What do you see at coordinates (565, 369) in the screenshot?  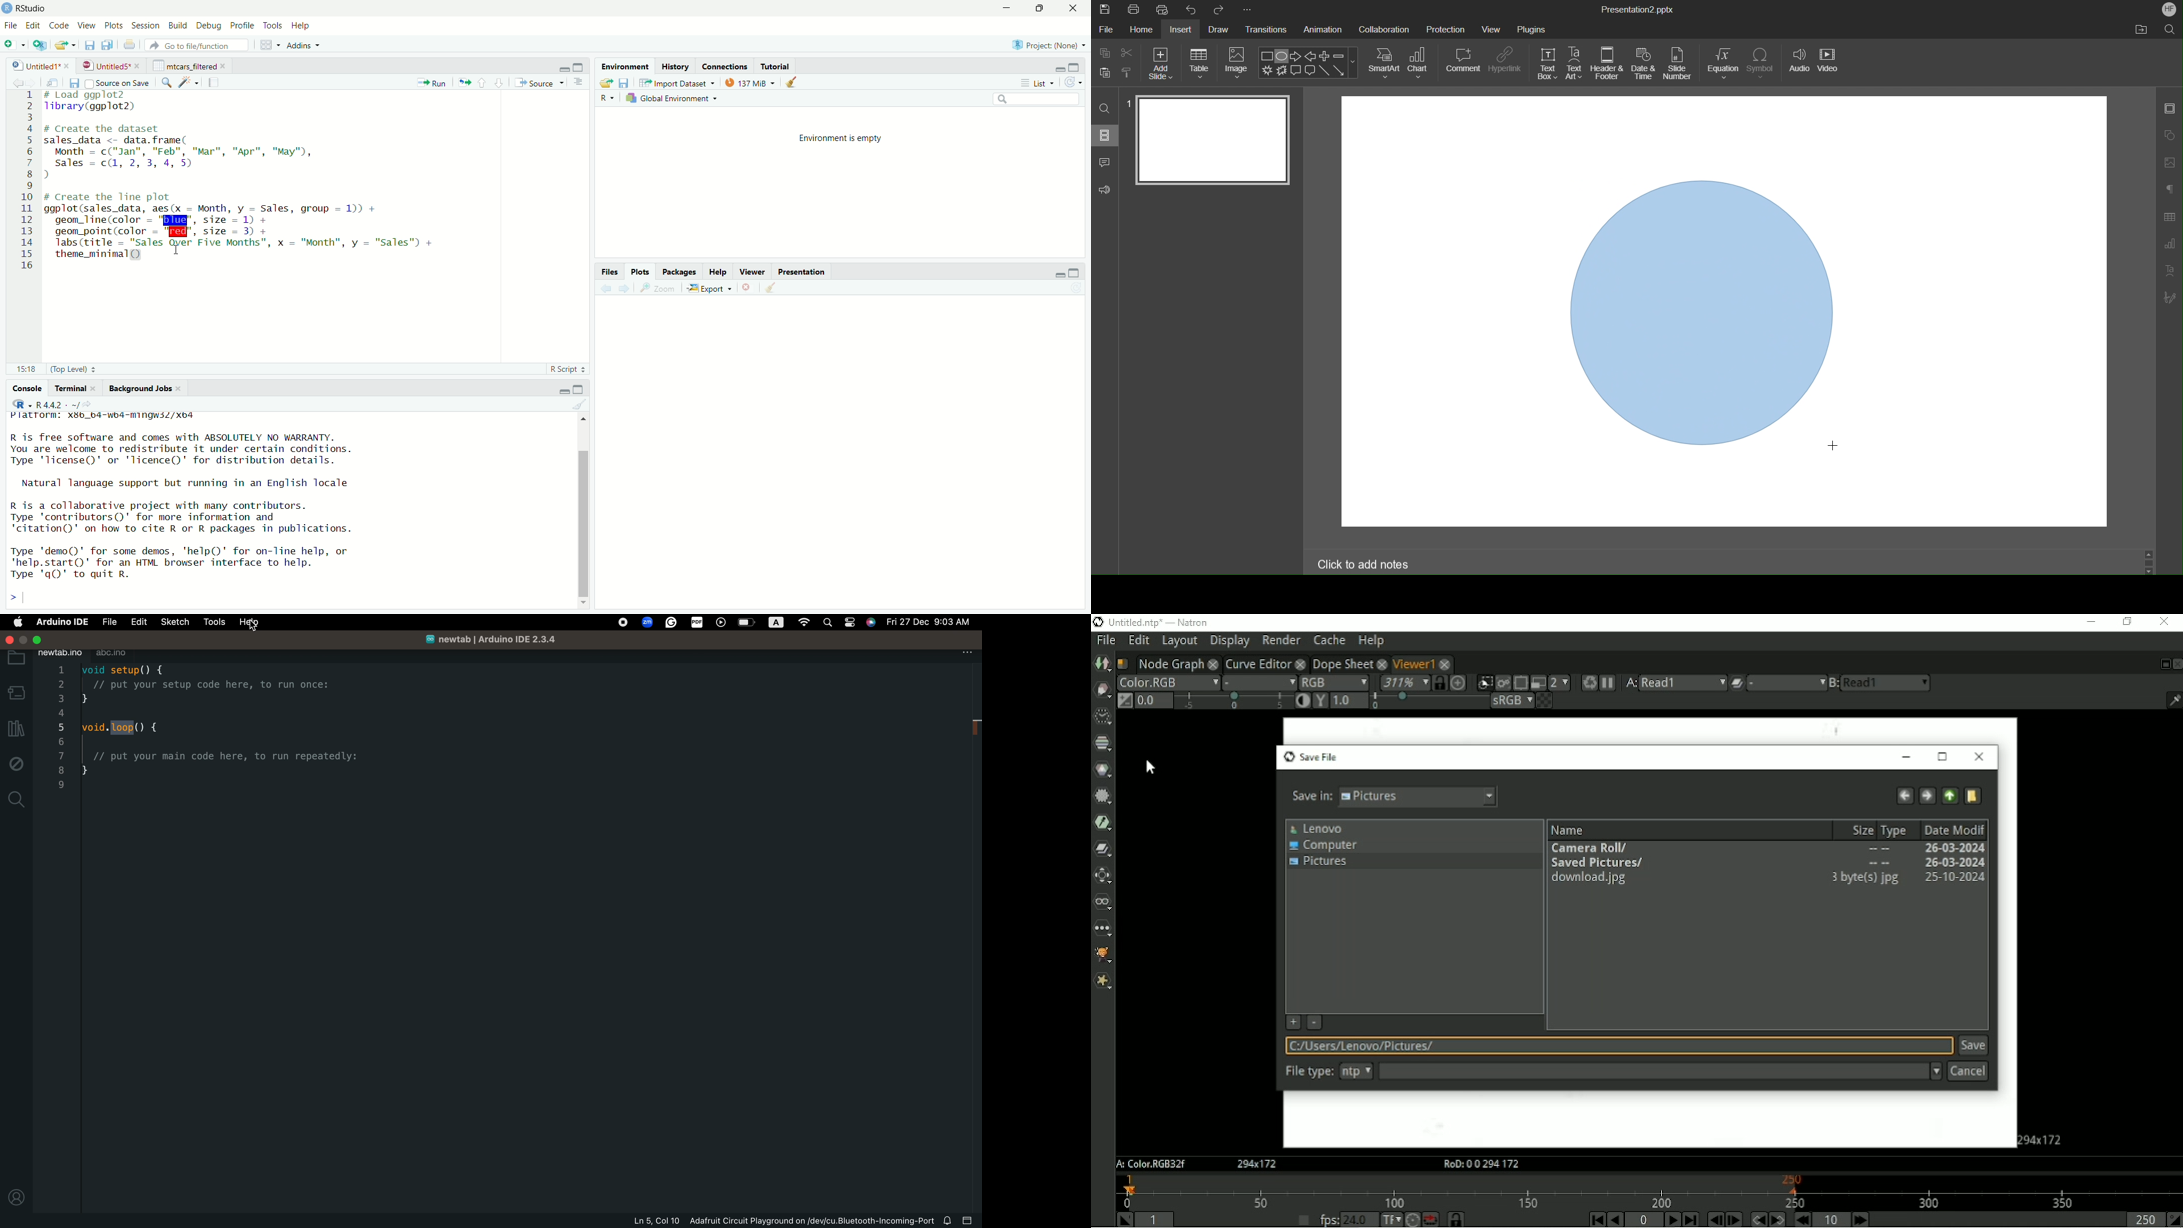 I see `R Script` at bounding box center [565, 369].